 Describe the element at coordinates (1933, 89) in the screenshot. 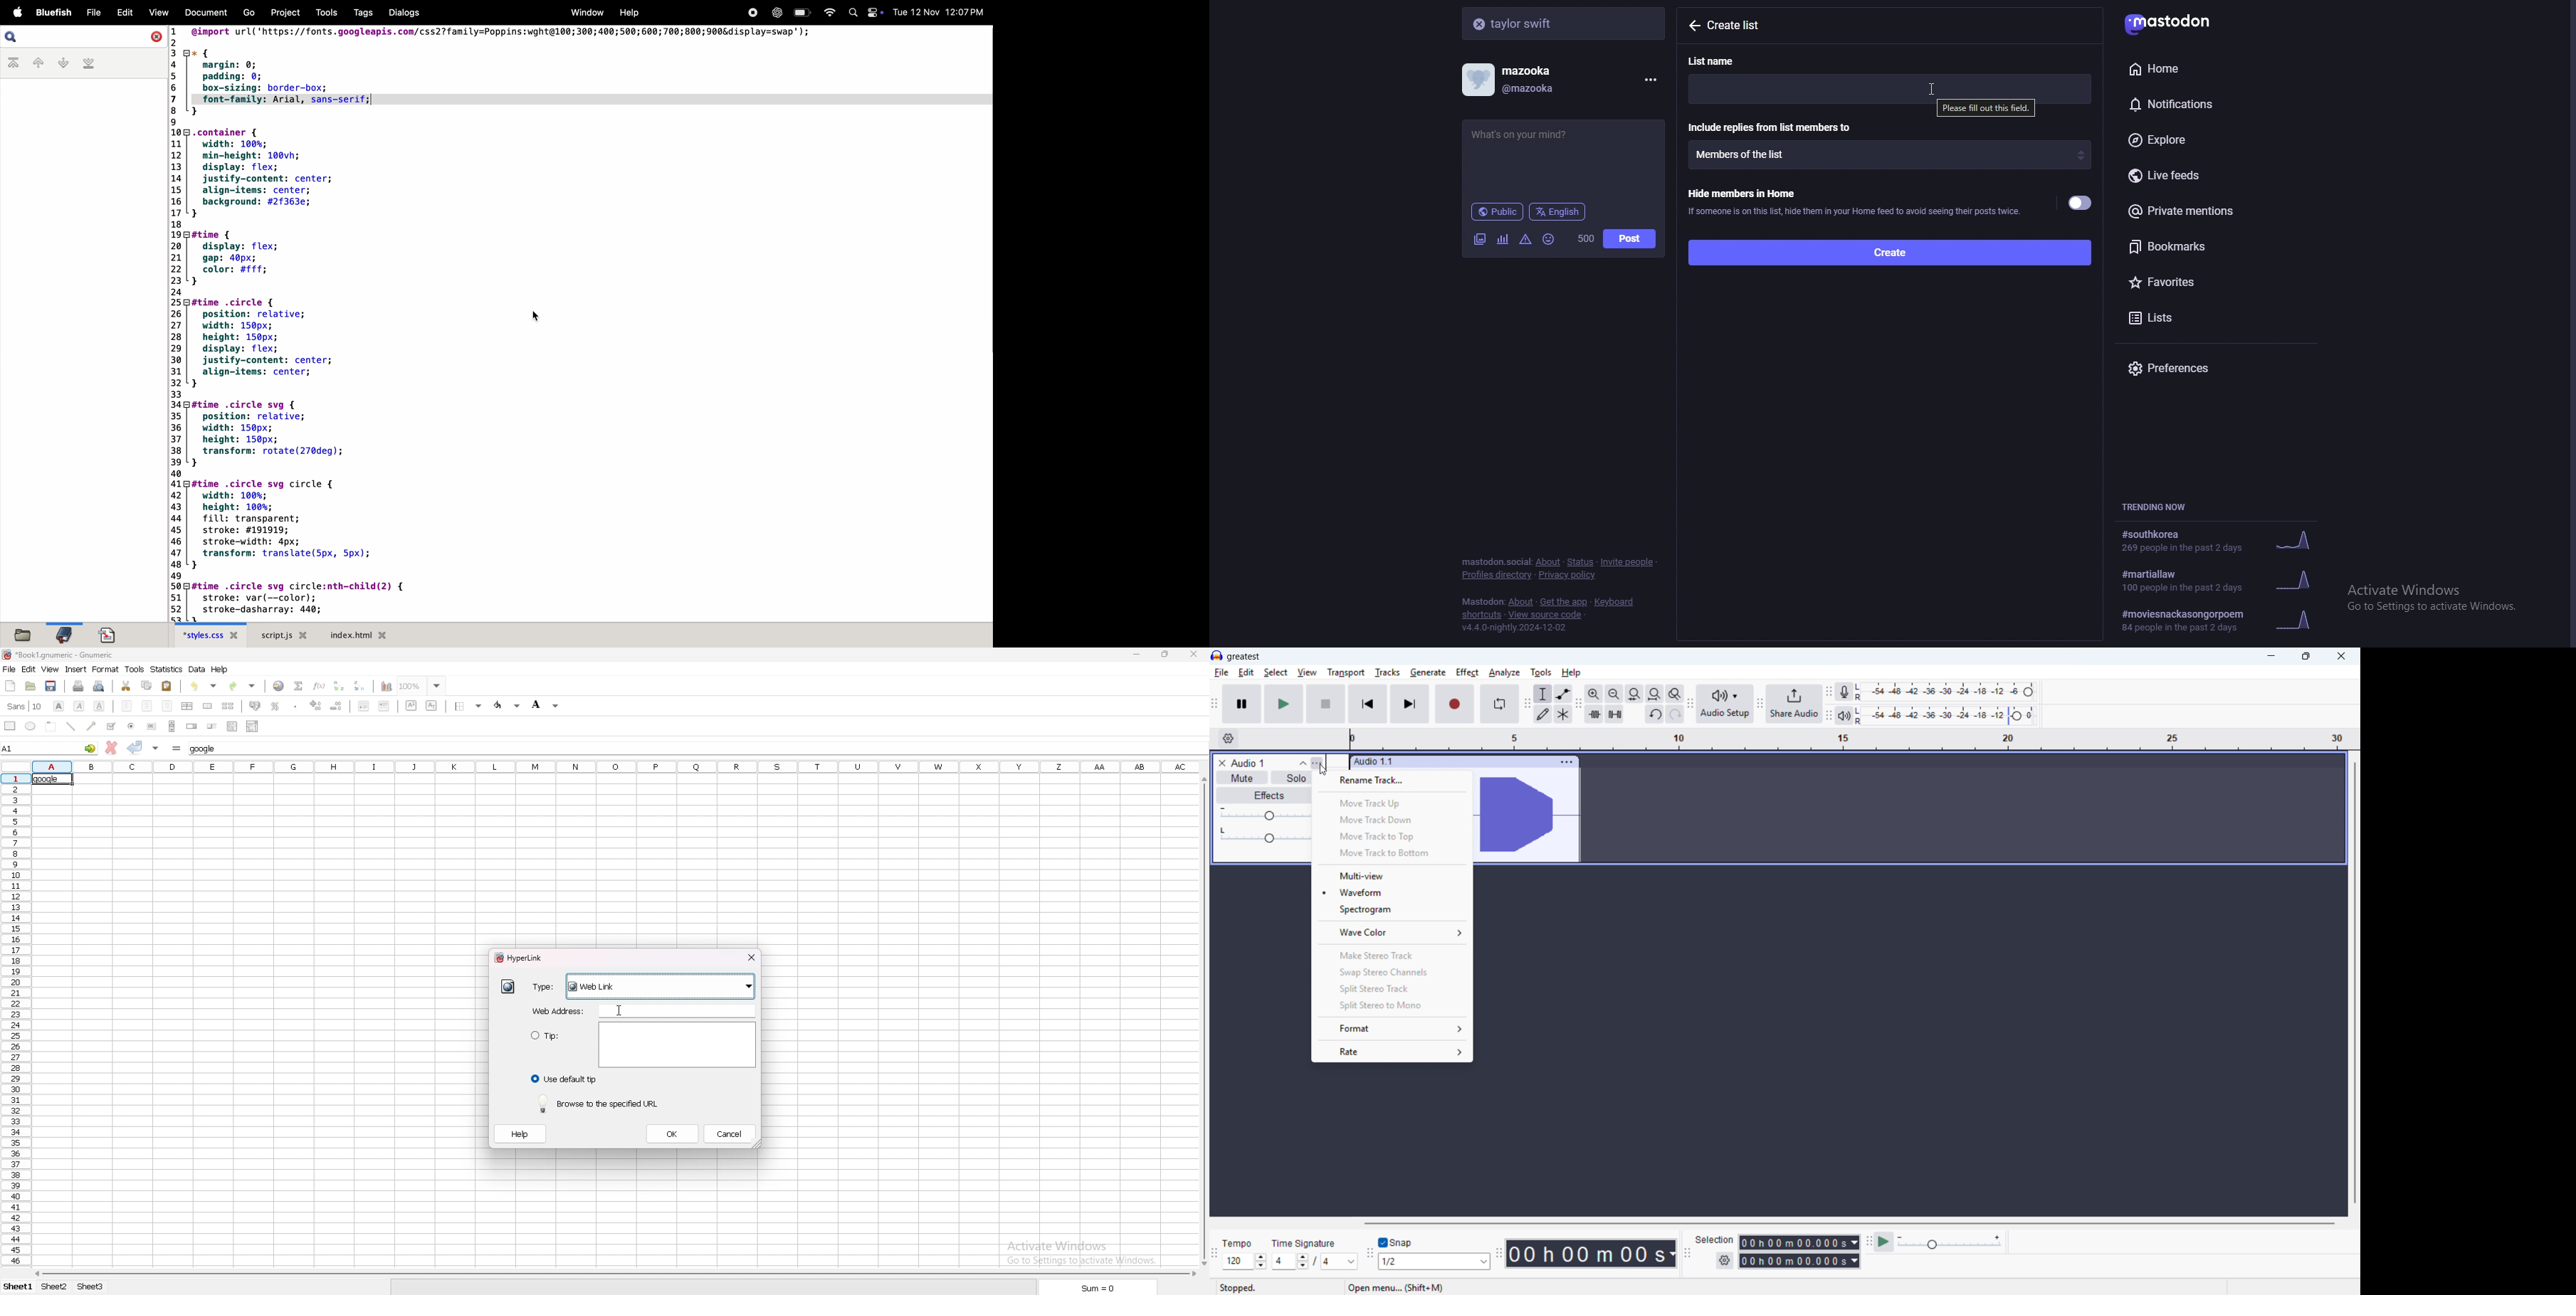

I see `cursor` at that location.